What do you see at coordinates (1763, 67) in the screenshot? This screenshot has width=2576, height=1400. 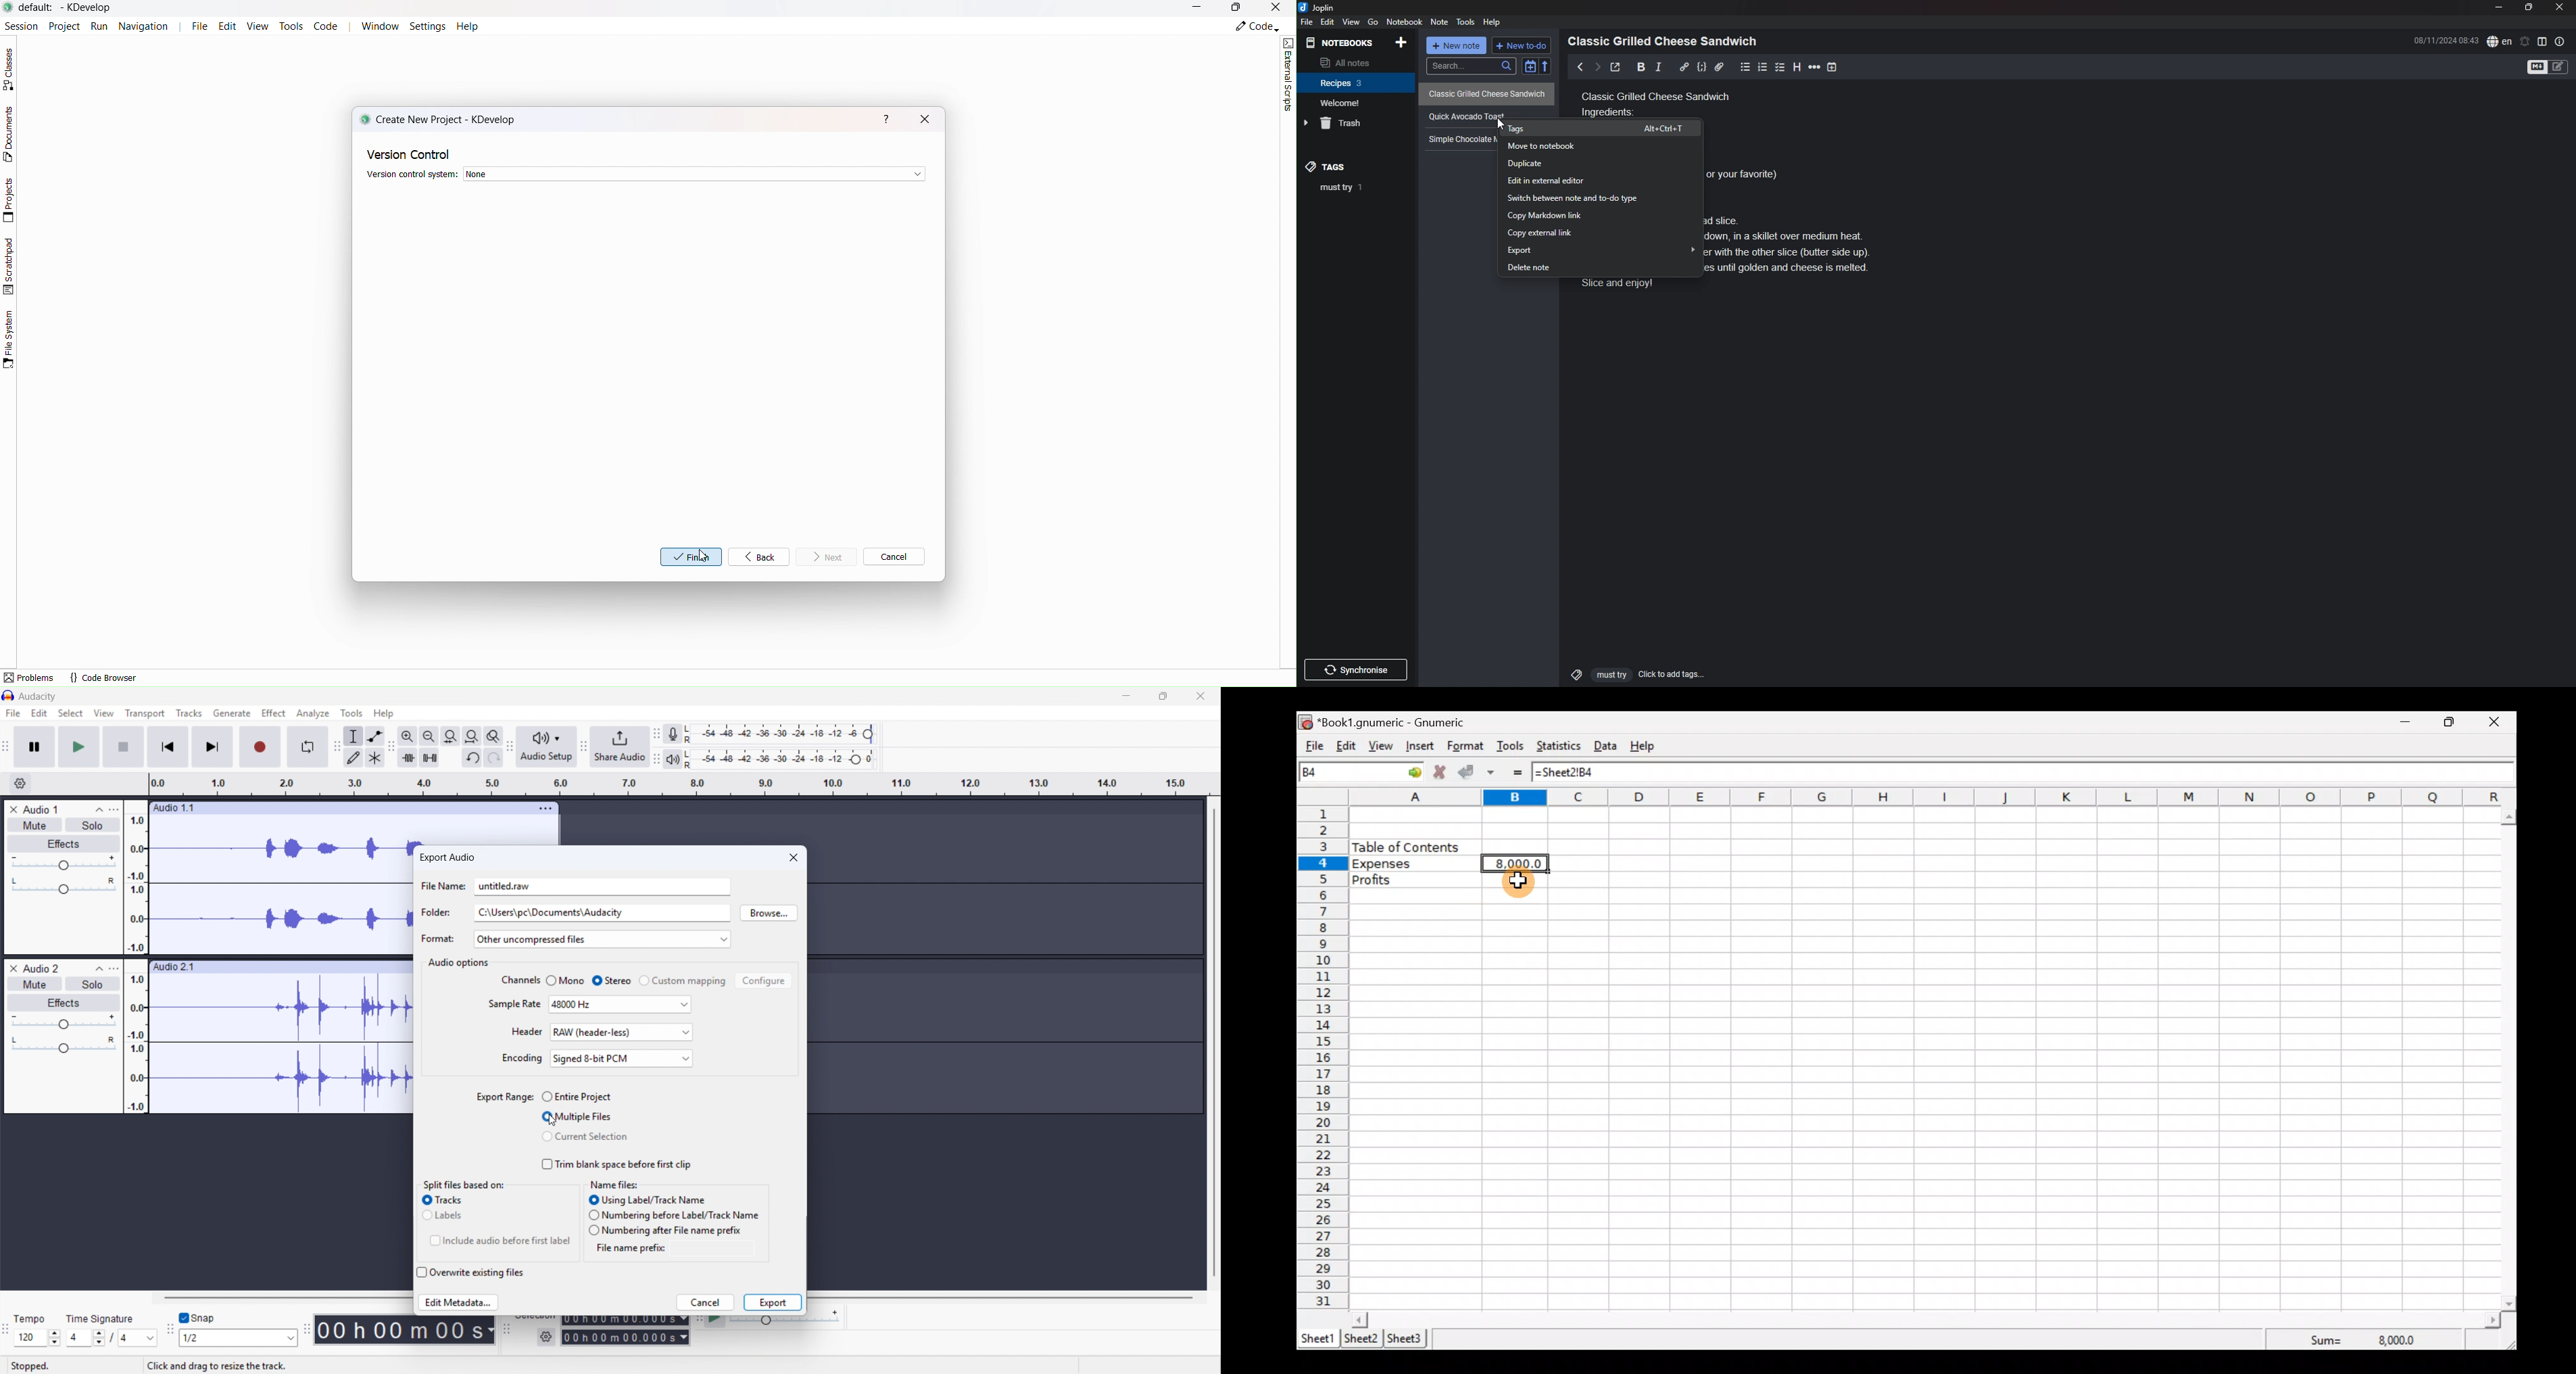 I see `number list` at bounding box center [1763, 67].